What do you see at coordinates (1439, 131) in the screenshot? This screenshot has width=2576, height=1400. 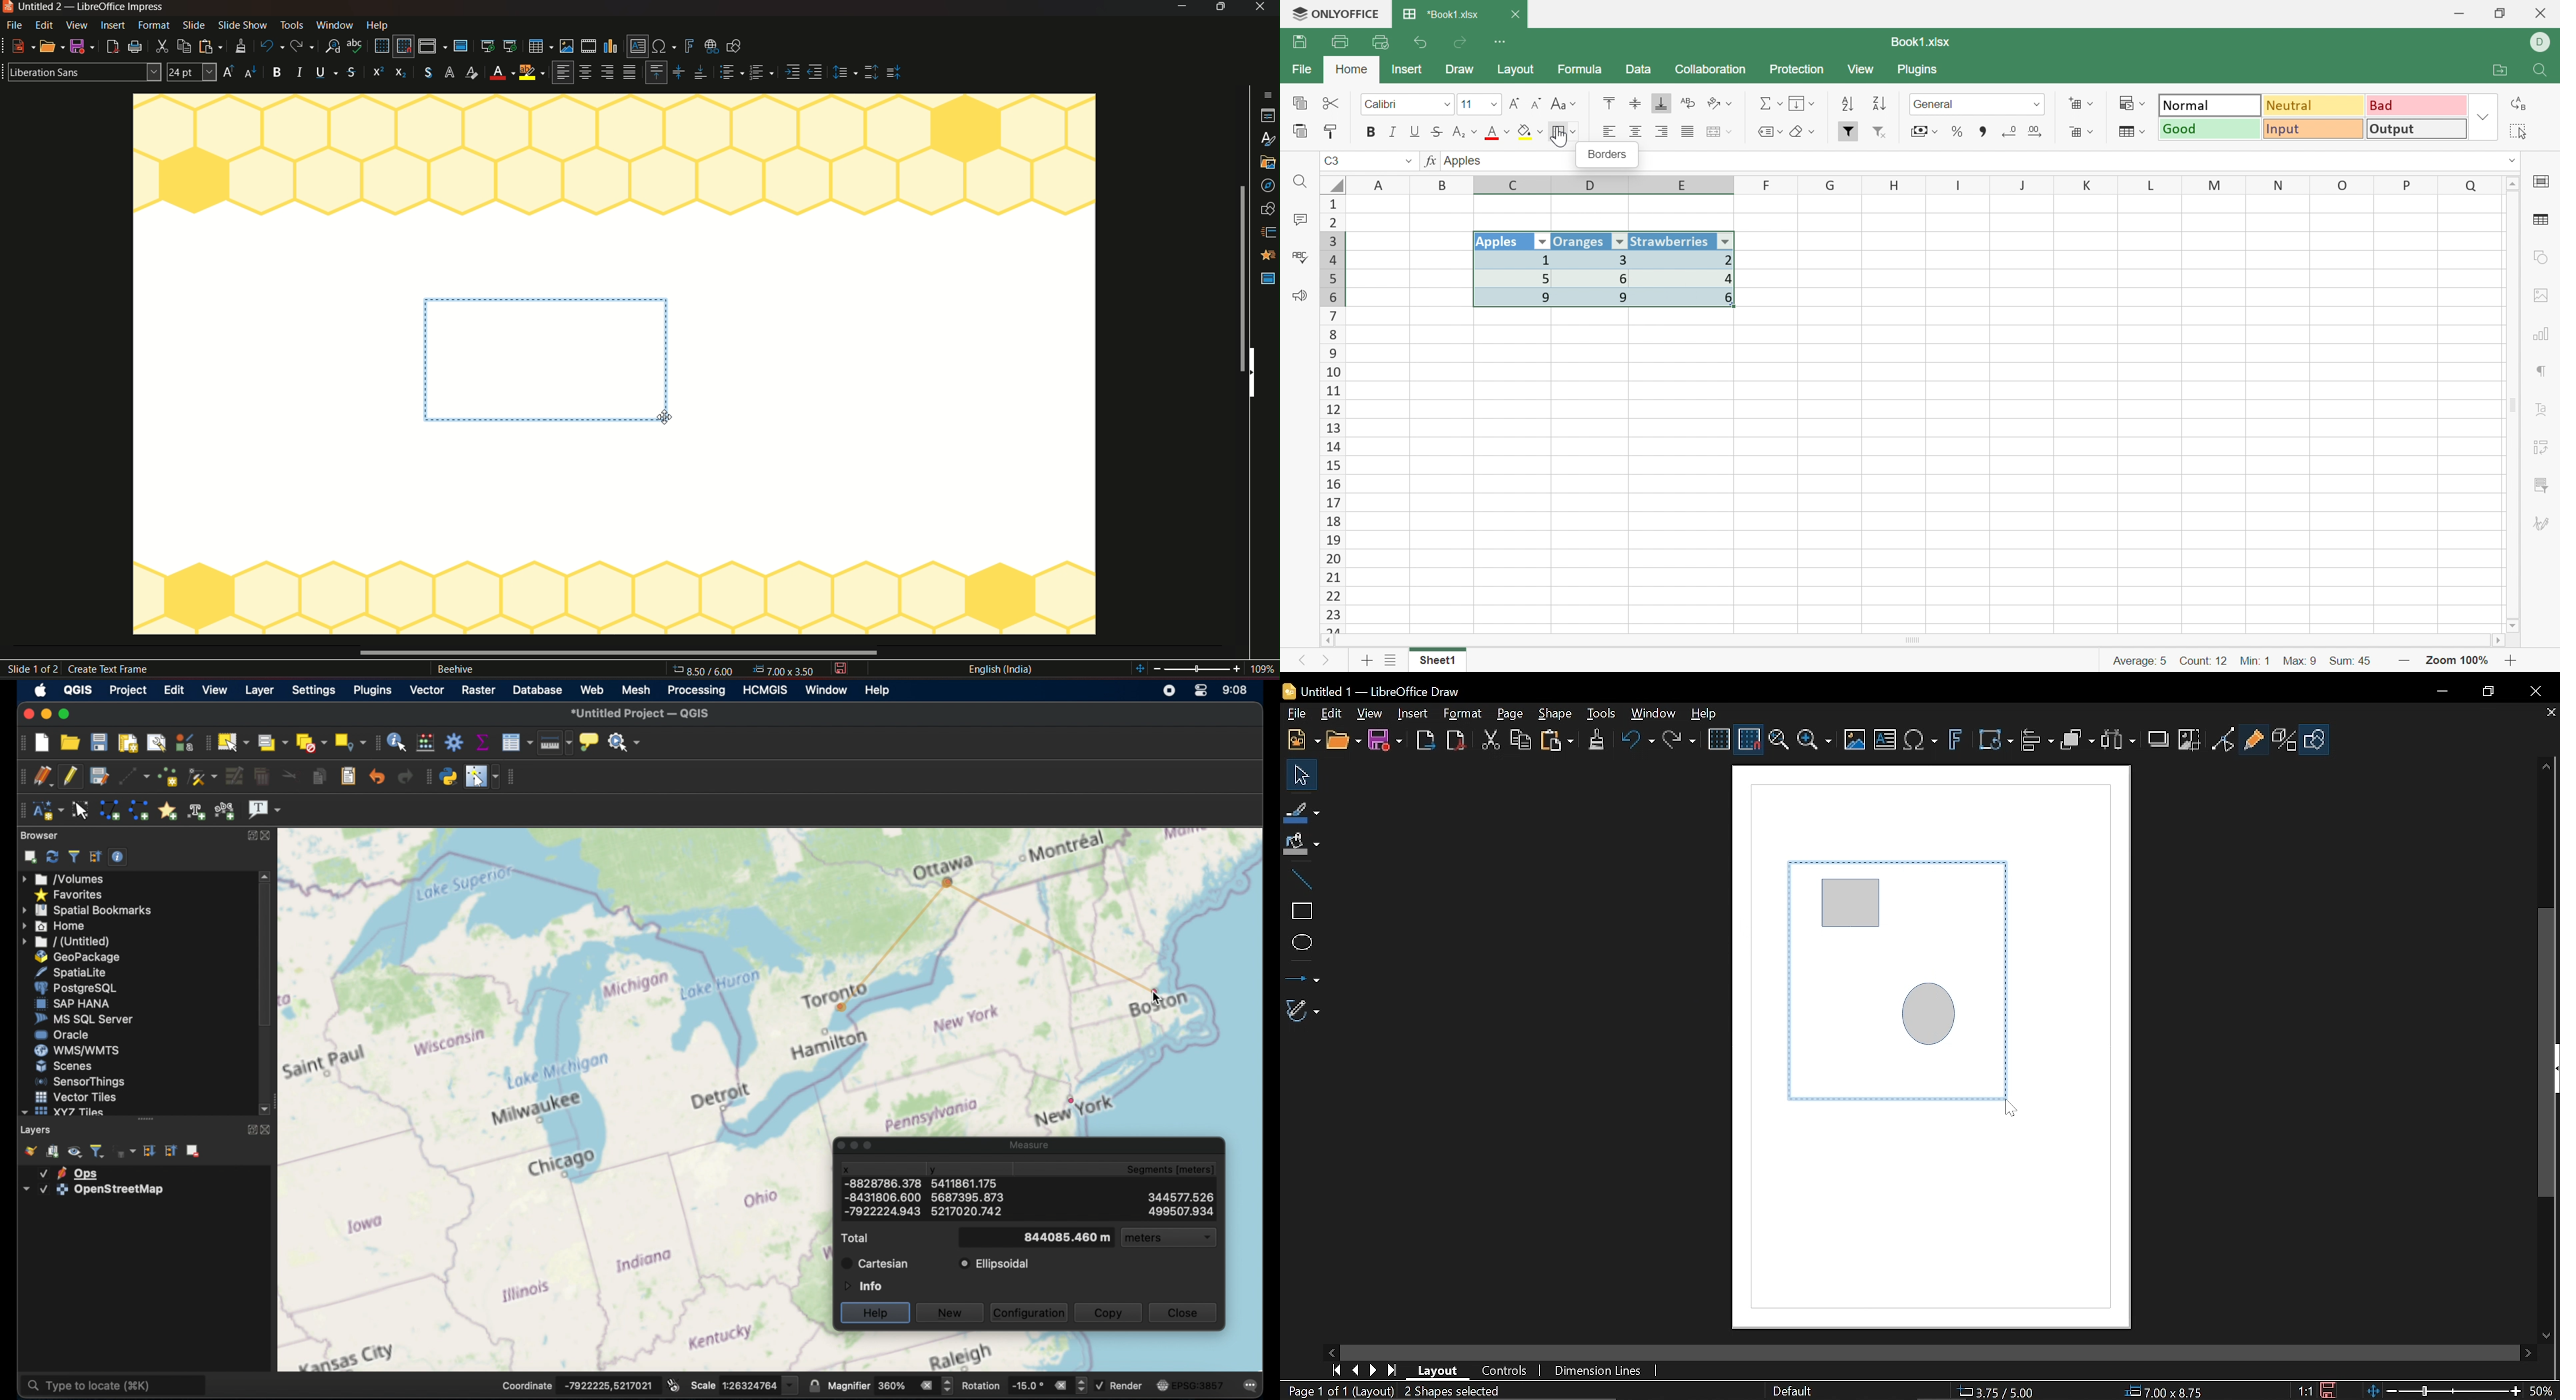 I see `Strikethrough` at bounding box center [1439, 131].